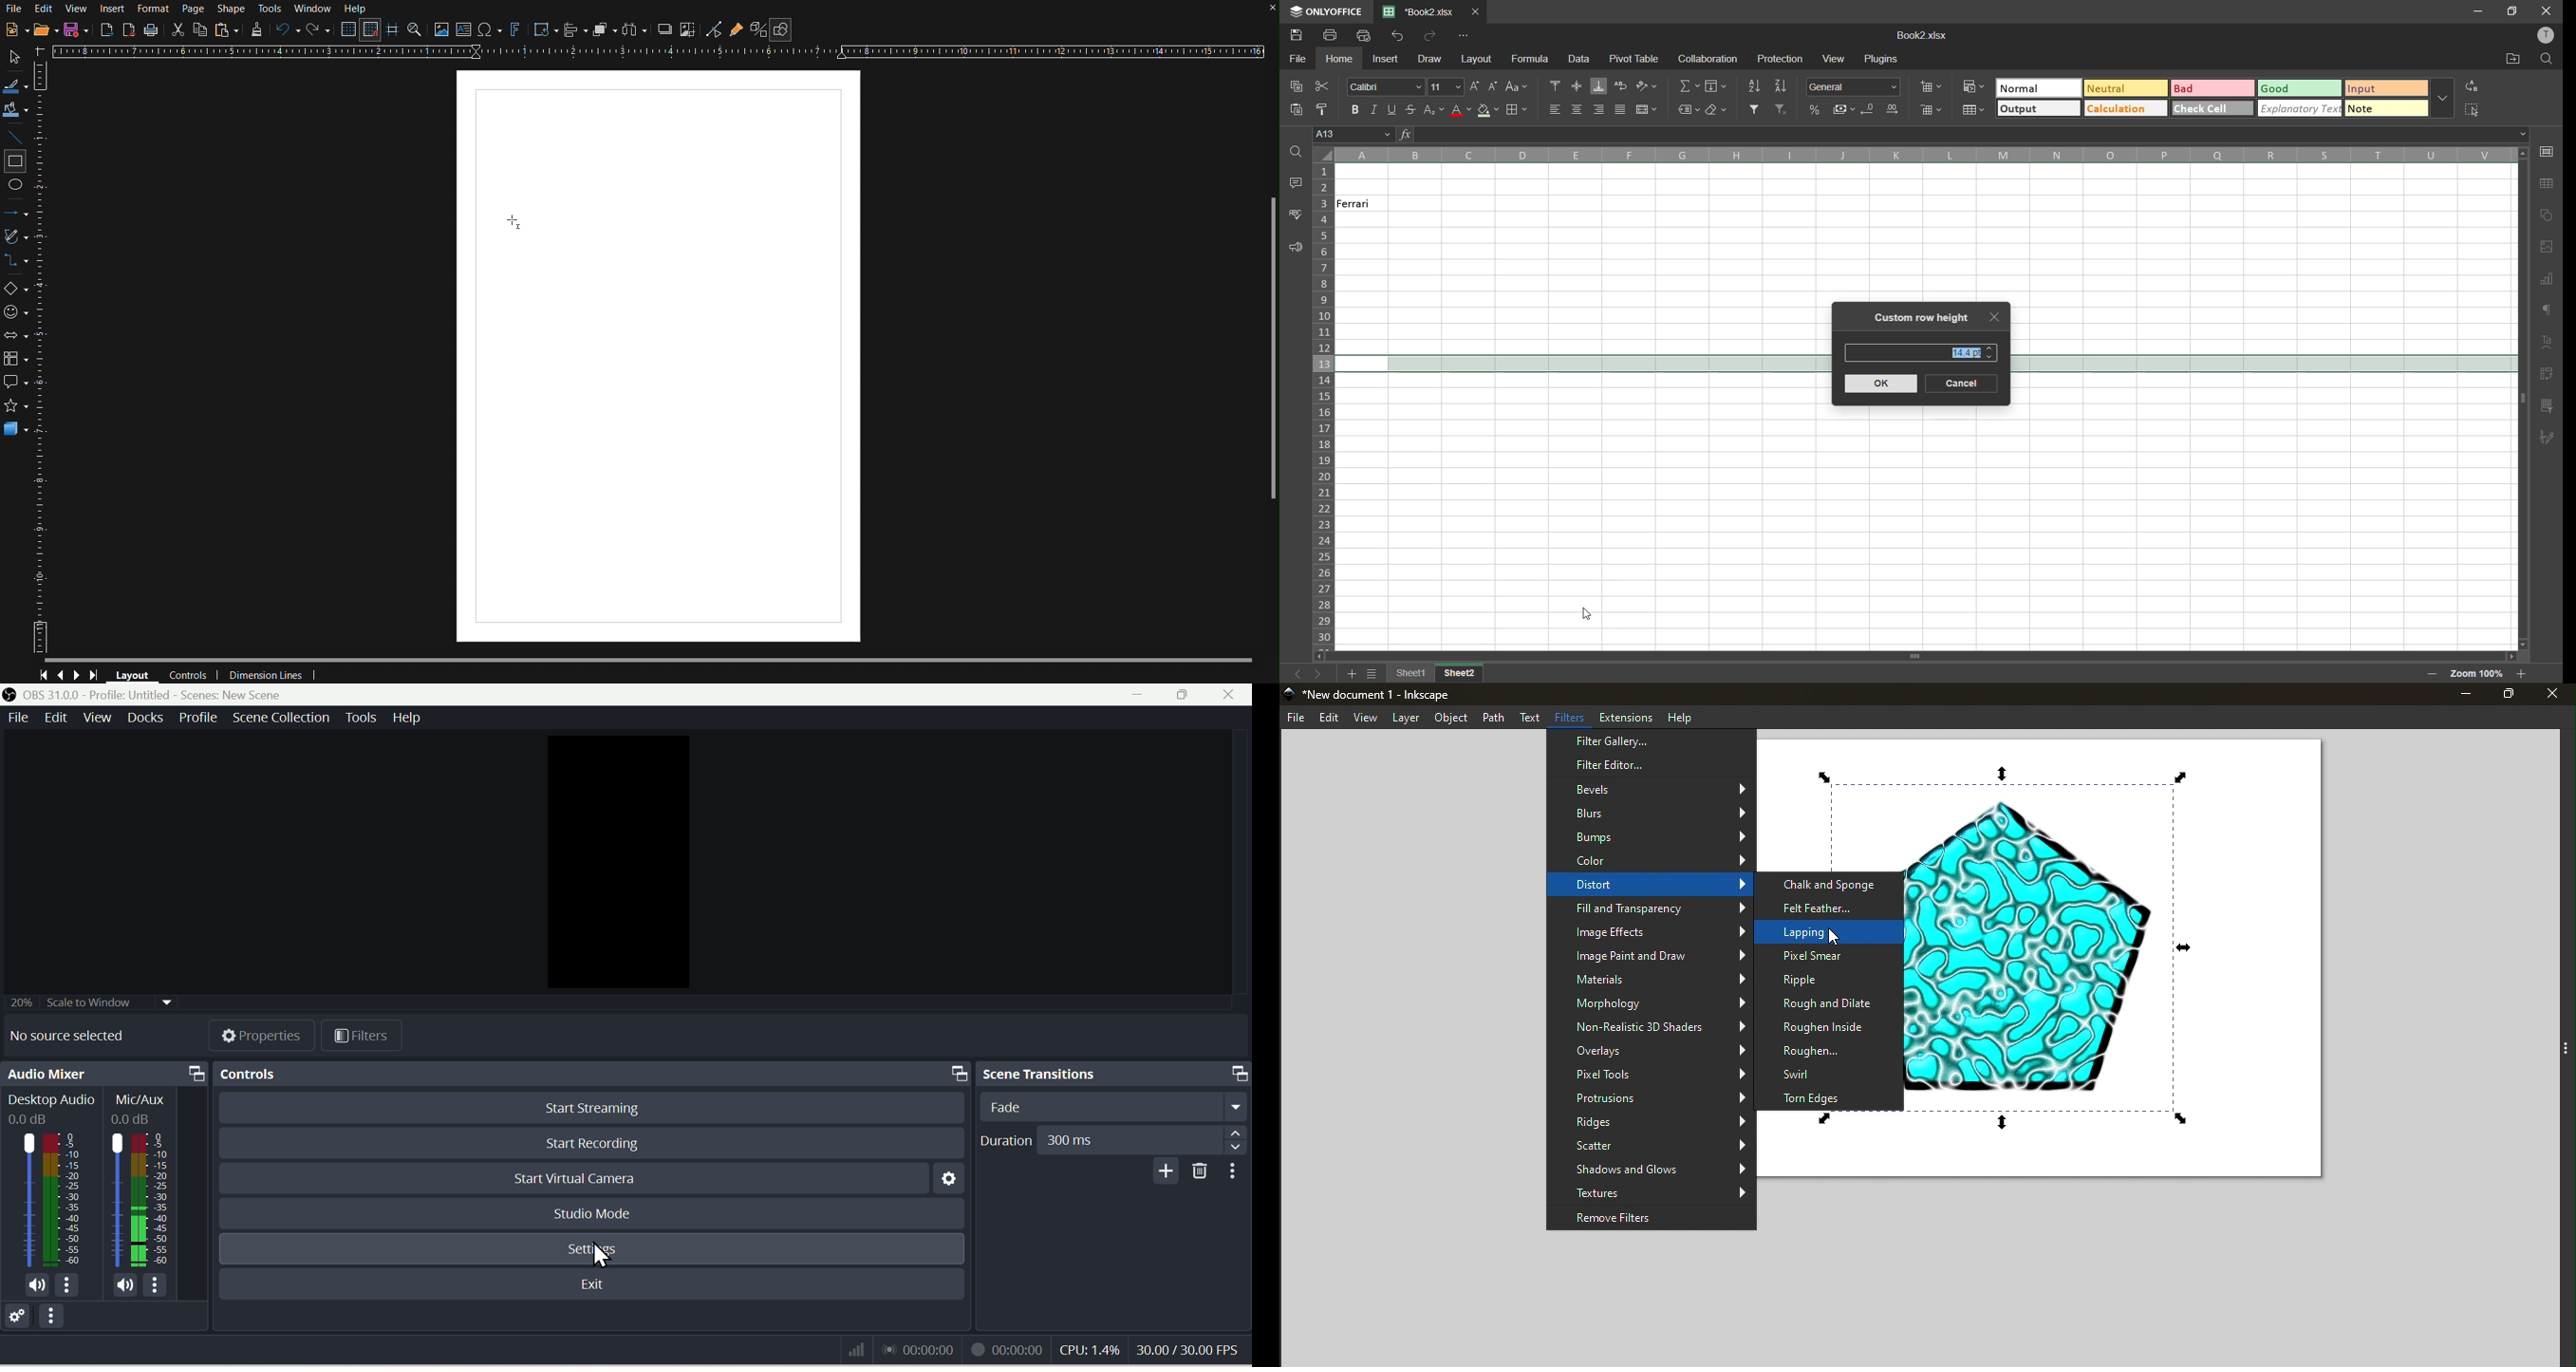 The image size is (2576, 1372). I want to click on Profile, so click(202, 717).